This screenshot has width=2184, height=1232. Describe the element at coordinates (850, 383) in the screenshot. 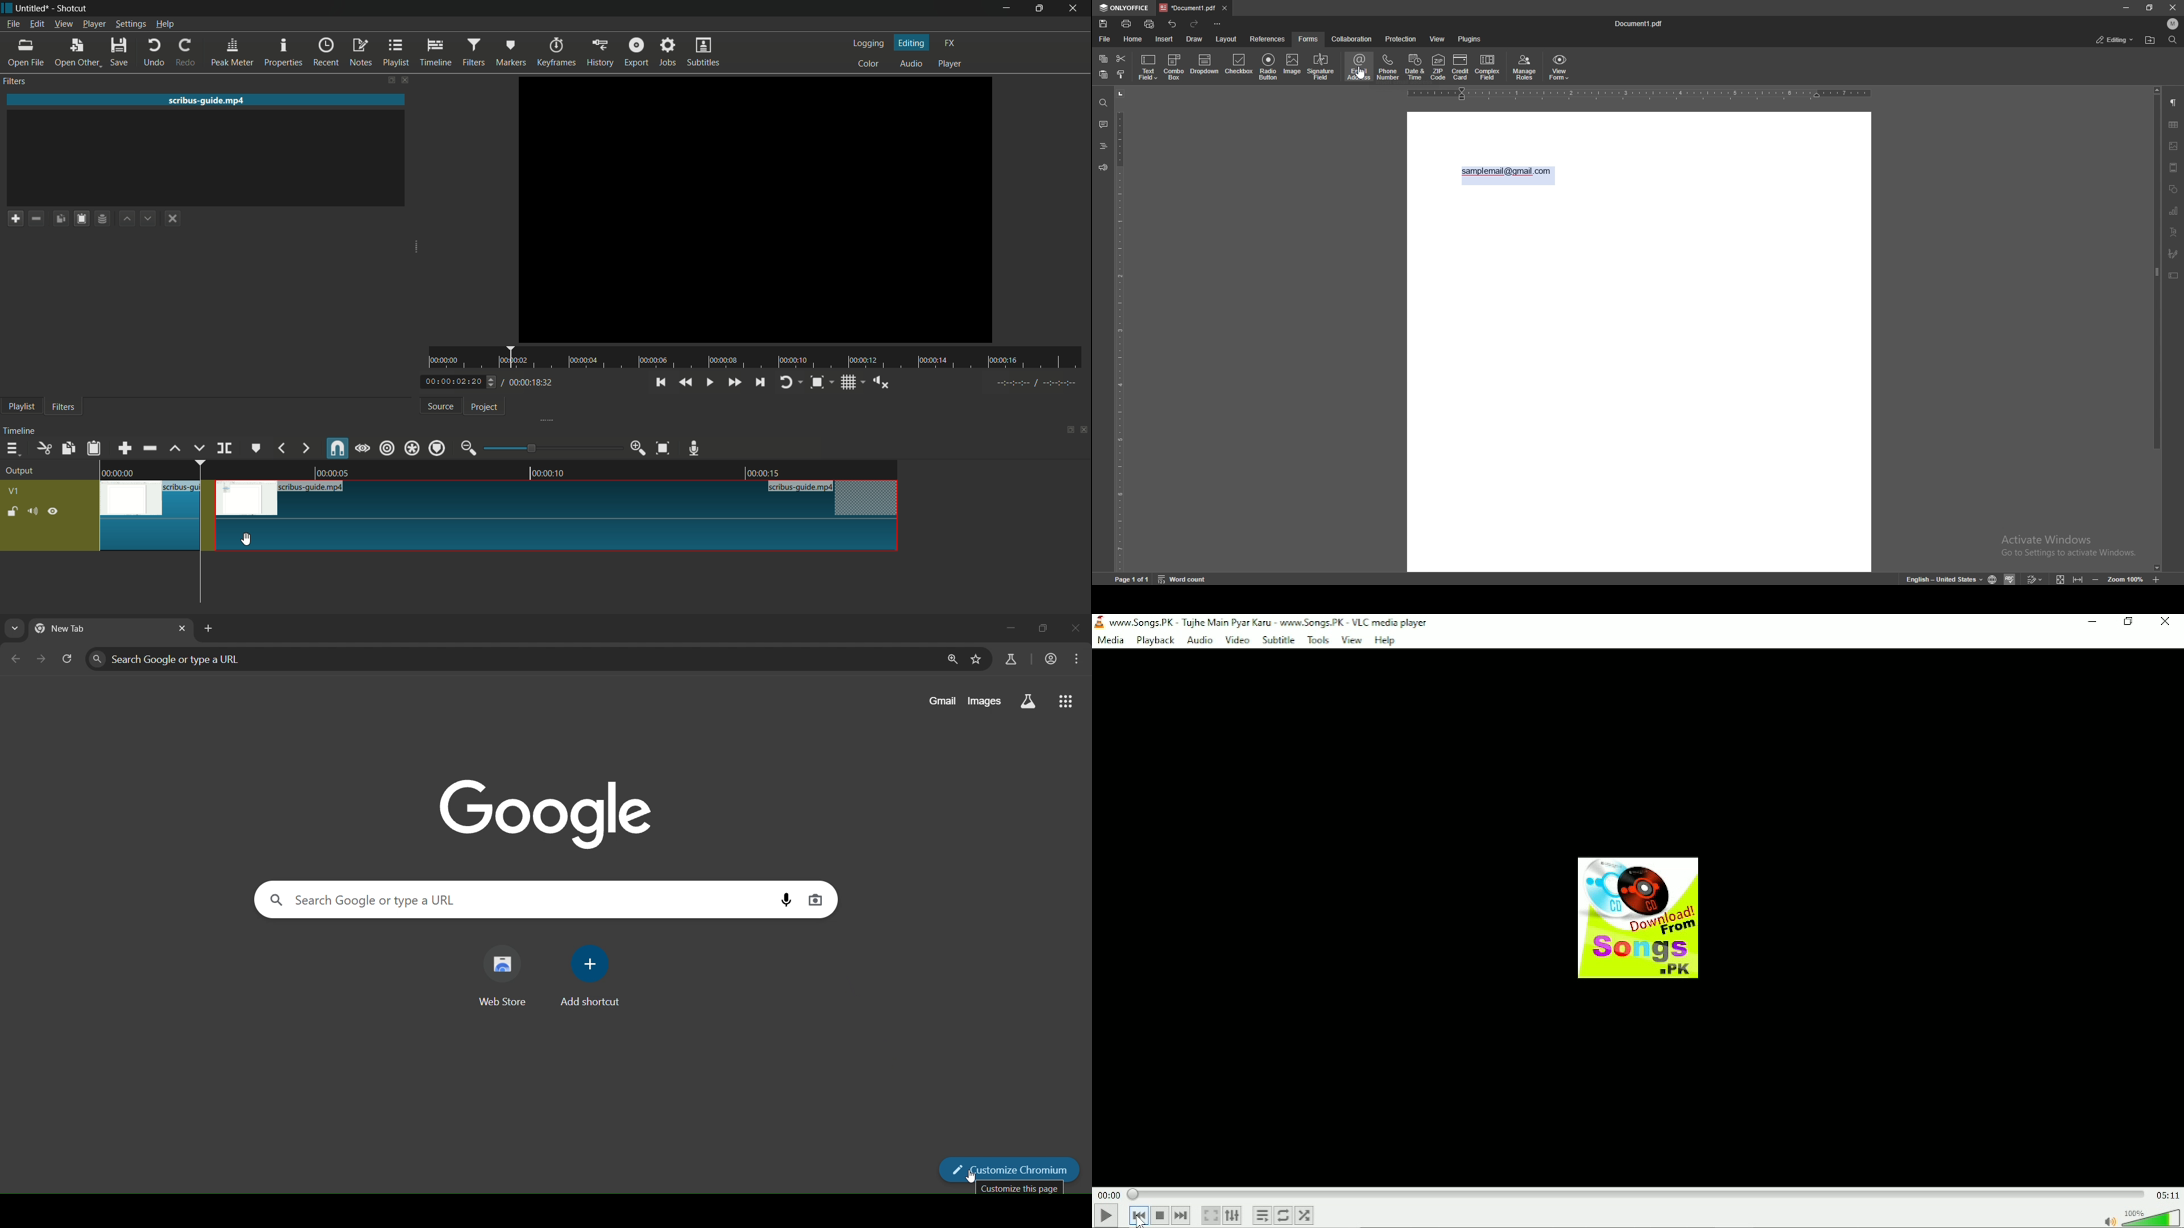

I see `toggle grid` at that location.